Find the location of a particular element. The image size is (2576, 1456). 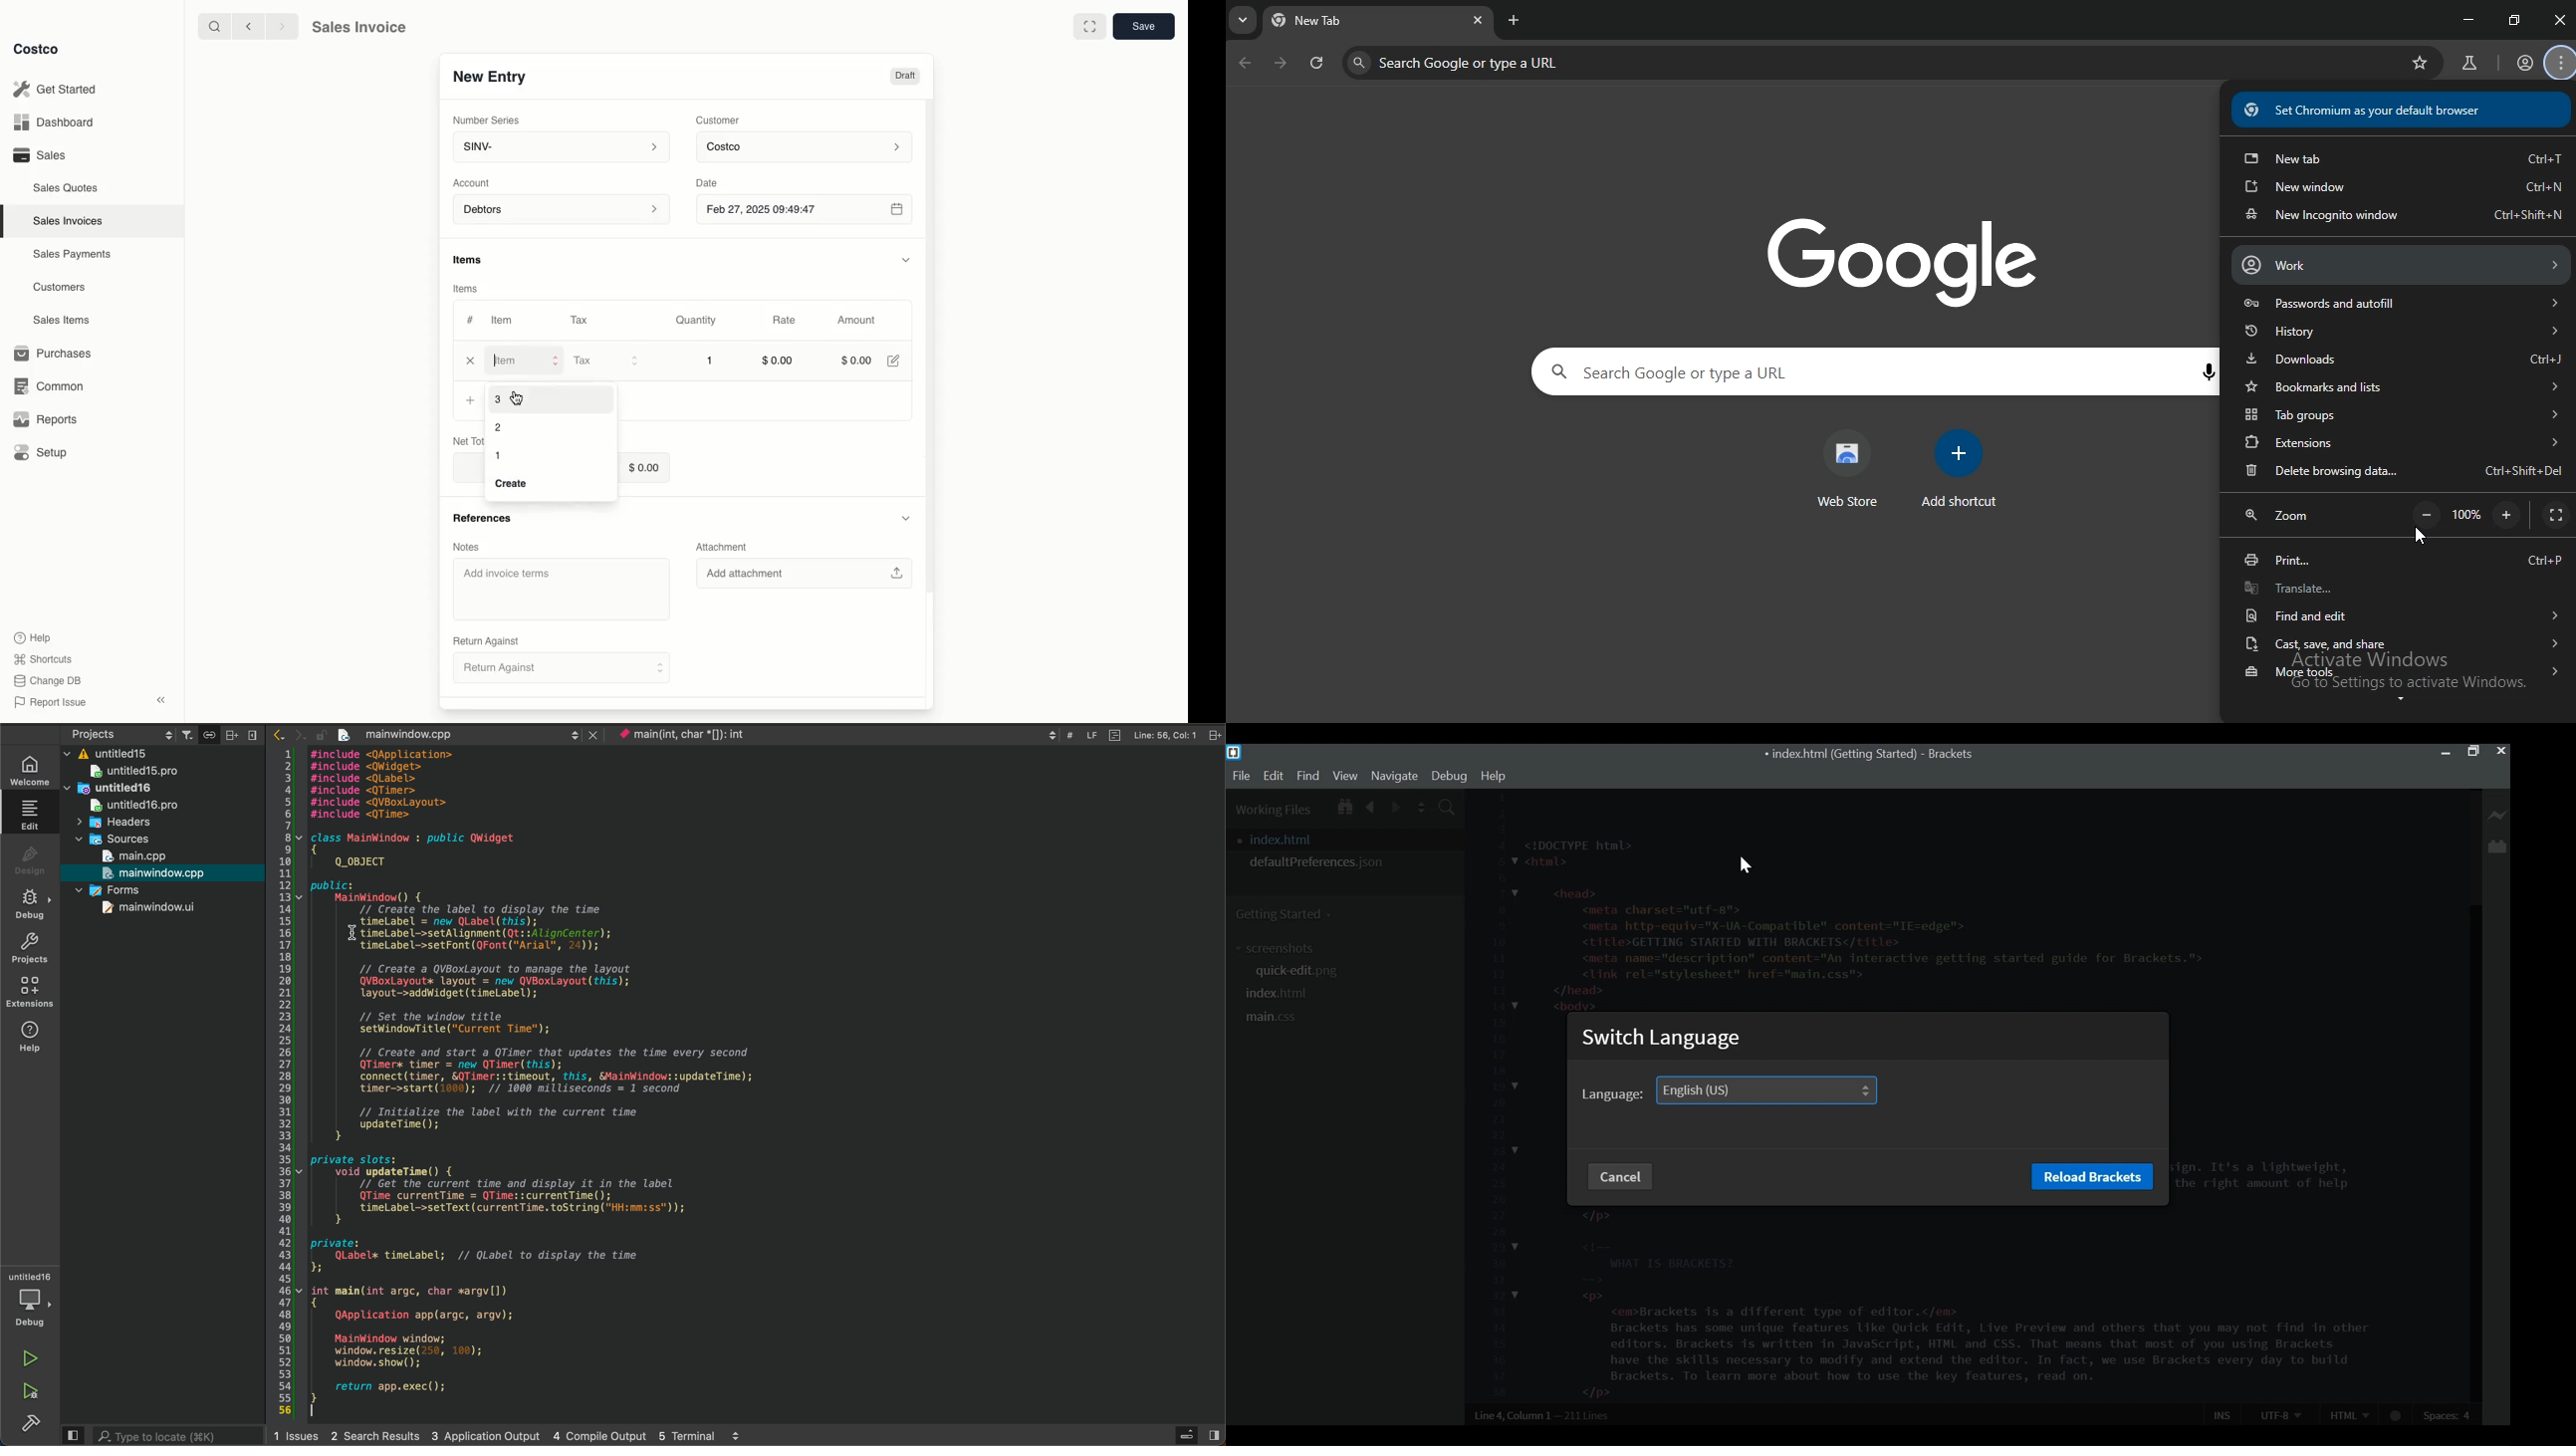

Attachment is located at coordinates (726, 549).